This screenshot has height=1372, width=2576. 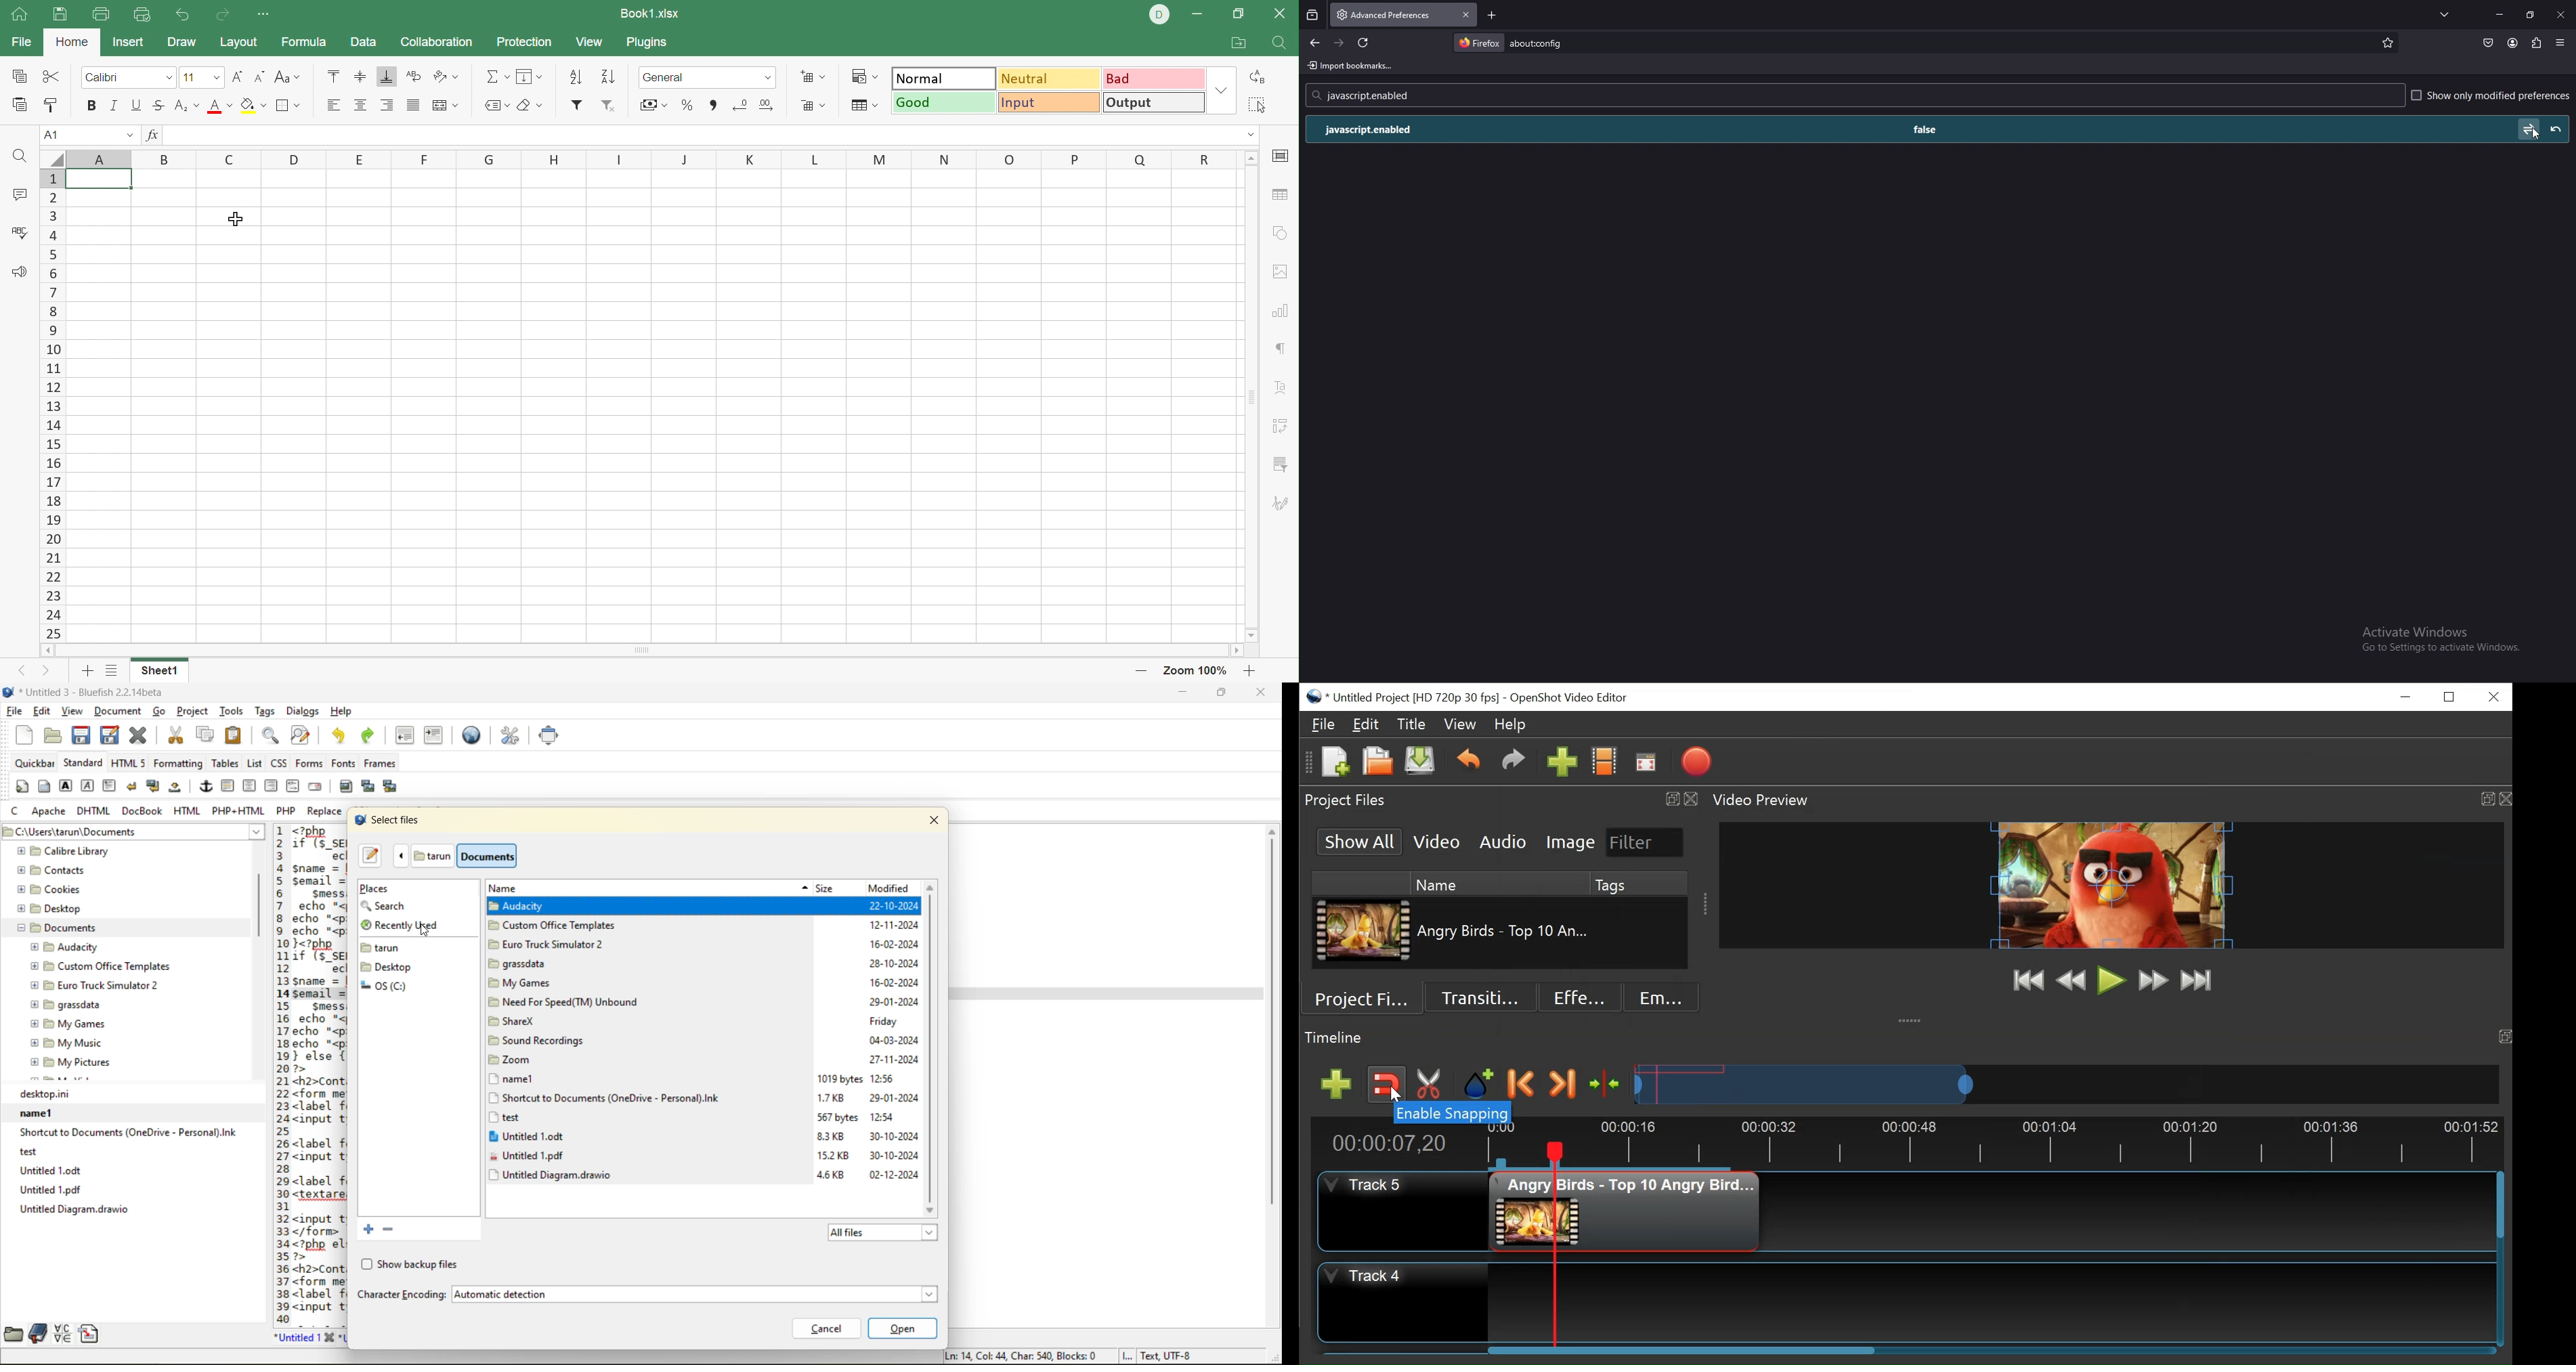 What do you see at coordinates (942, 102) in the screenshot?
I see `Good` at bounding box center [942, 102].